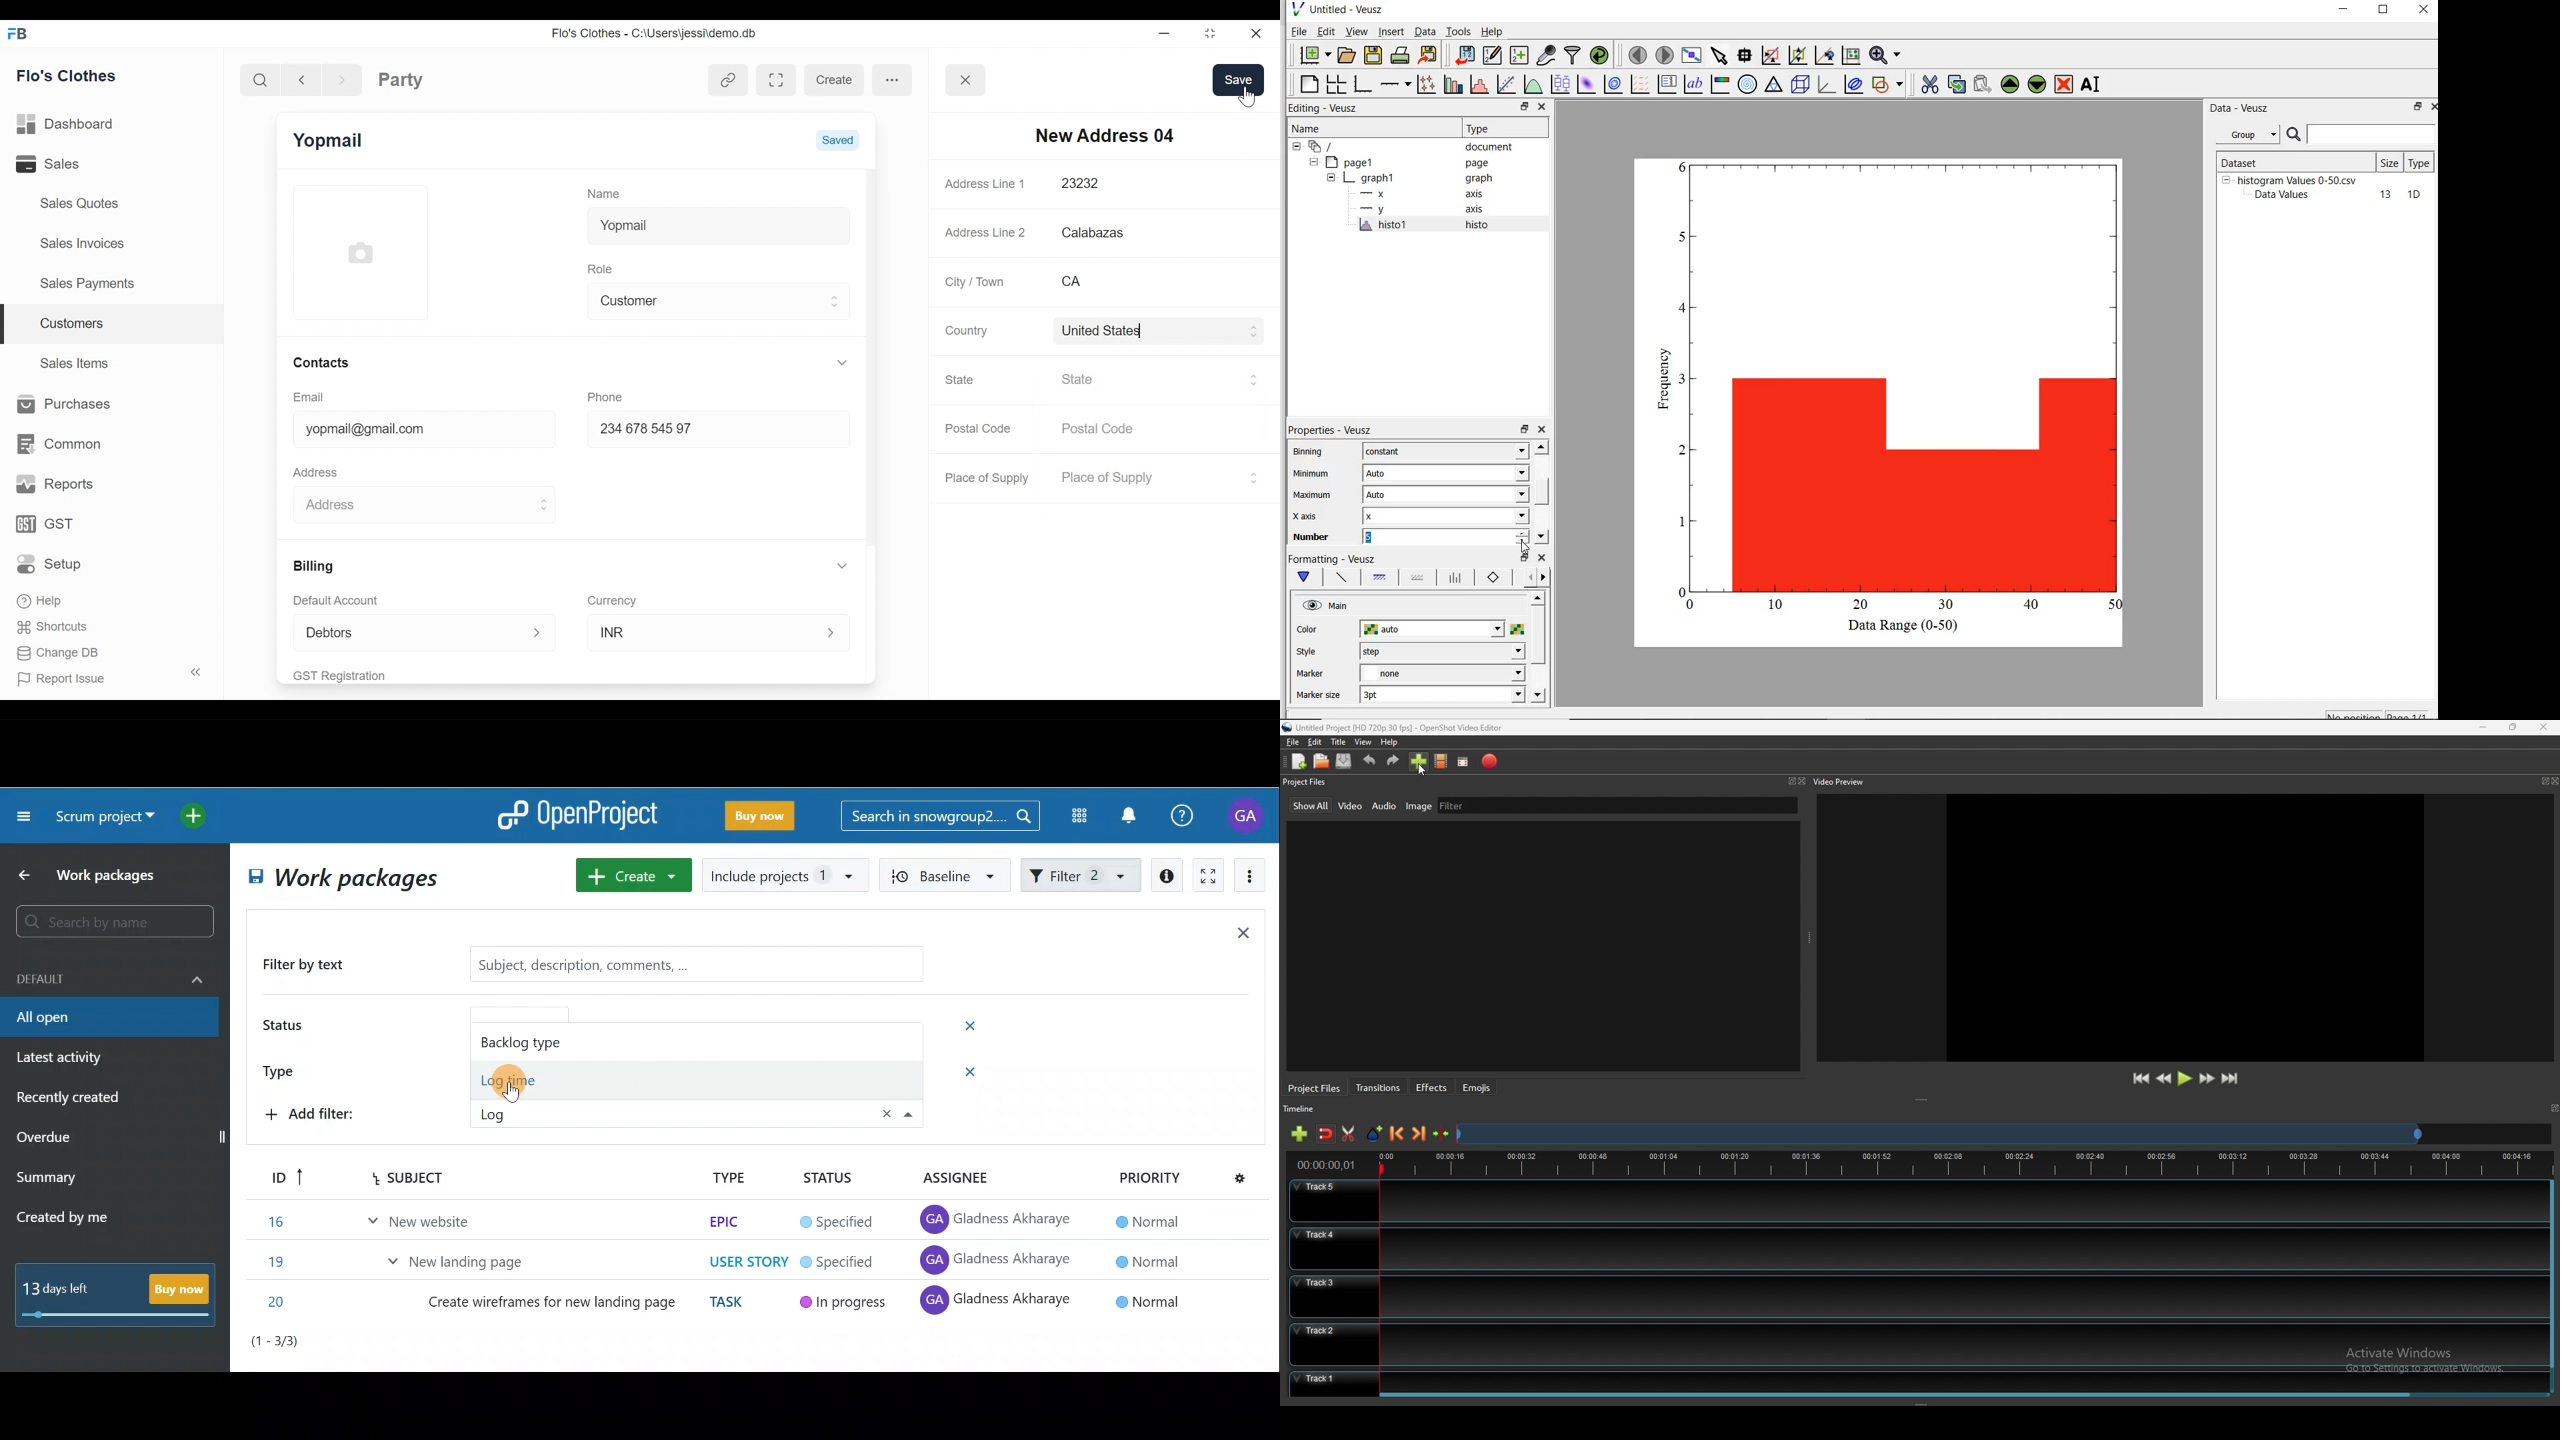 The width and height of the screenshot is (2576, 1456). Describe the element at coordinates (413, 431) in the screenshot. I see `yopmail@gmail.com` at that location.